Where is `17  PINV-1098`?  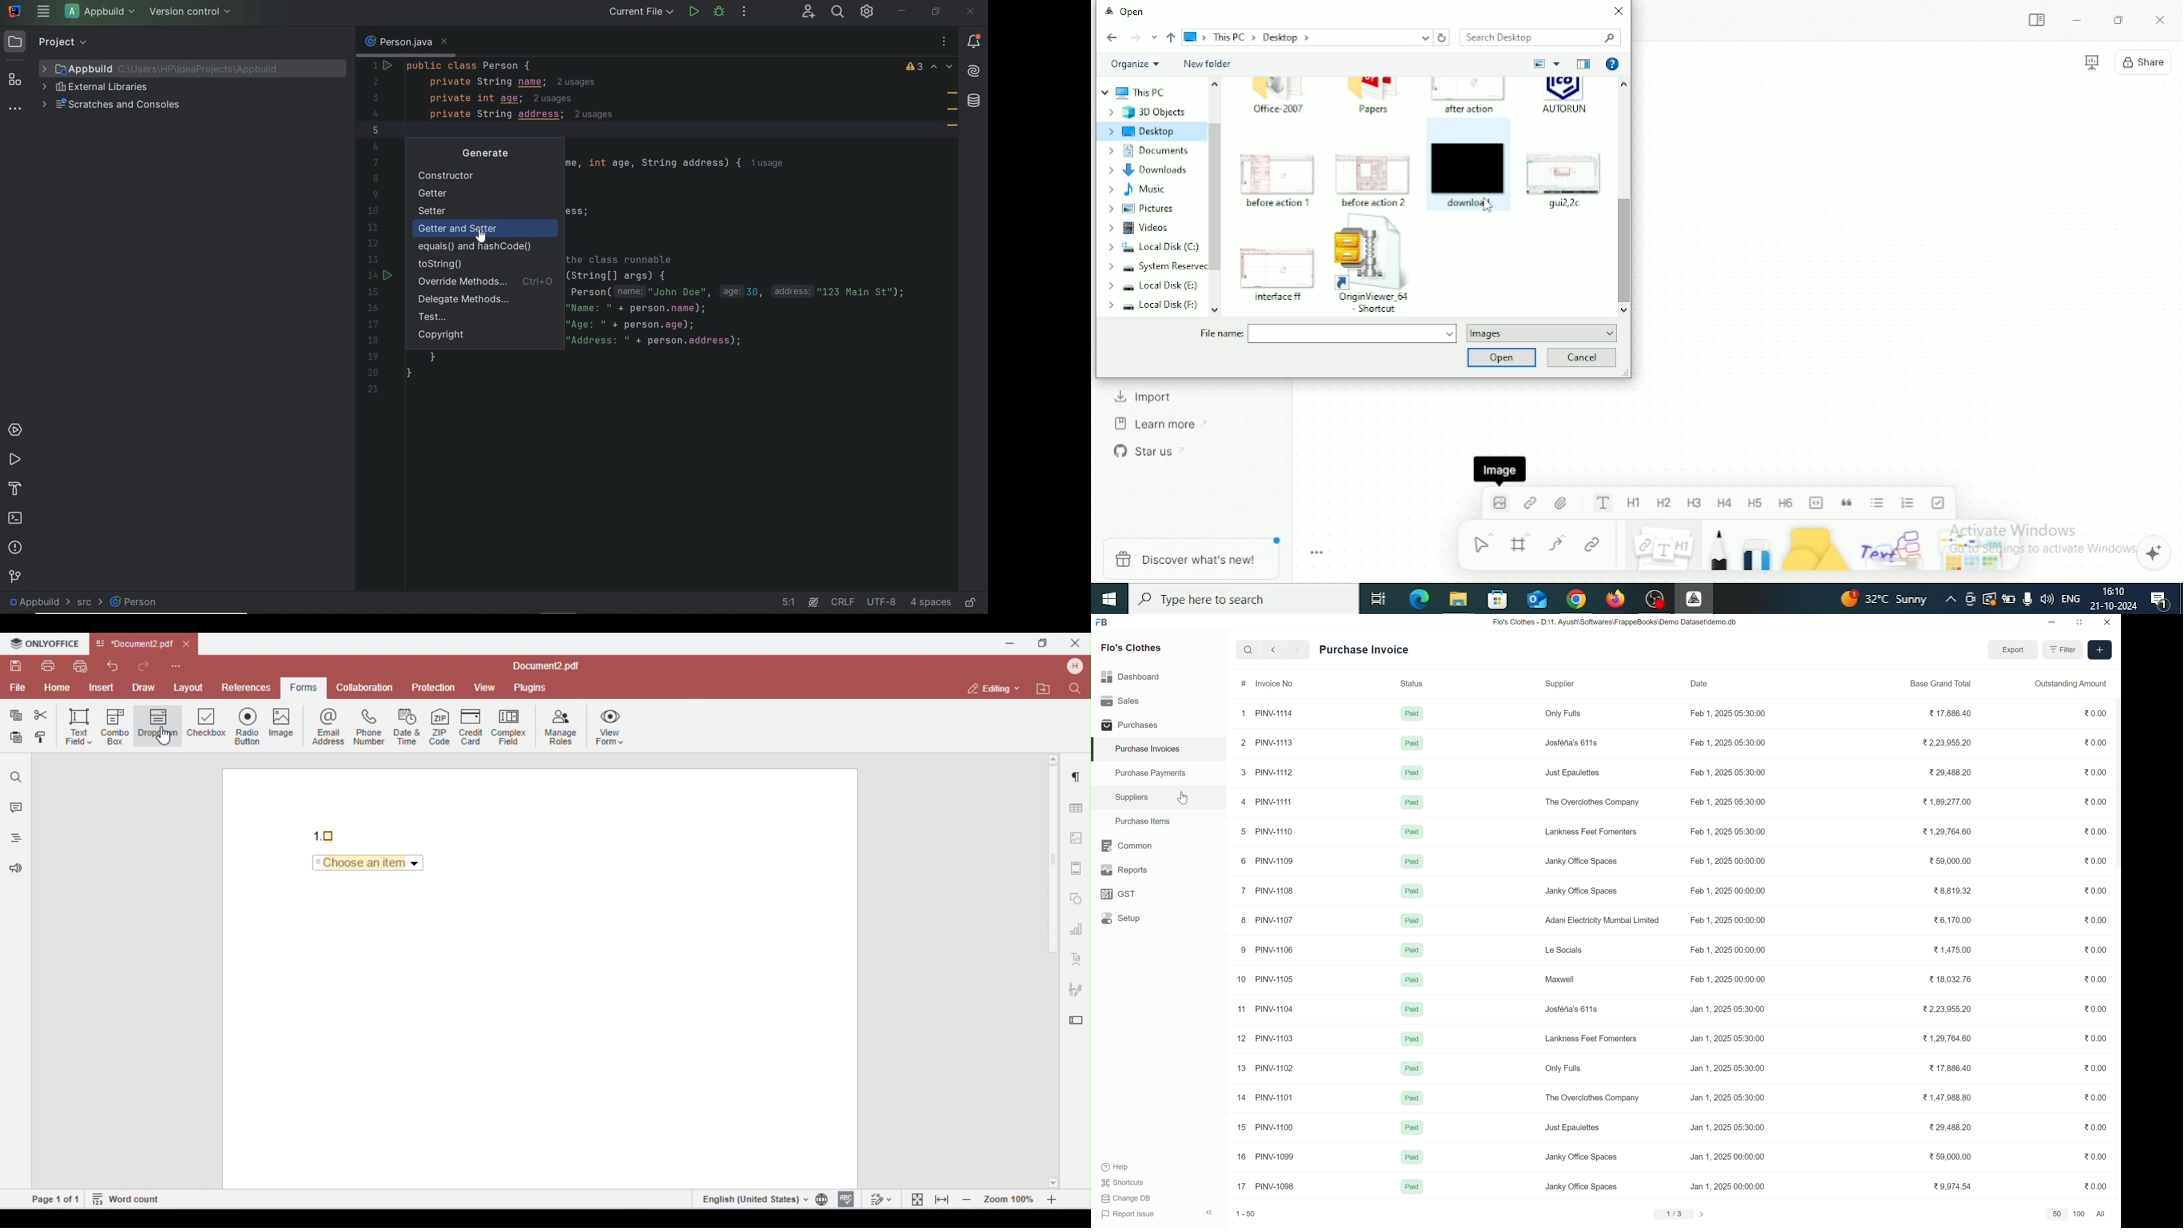 17  PINV-1098 is located at coordinates (1265, 1186).